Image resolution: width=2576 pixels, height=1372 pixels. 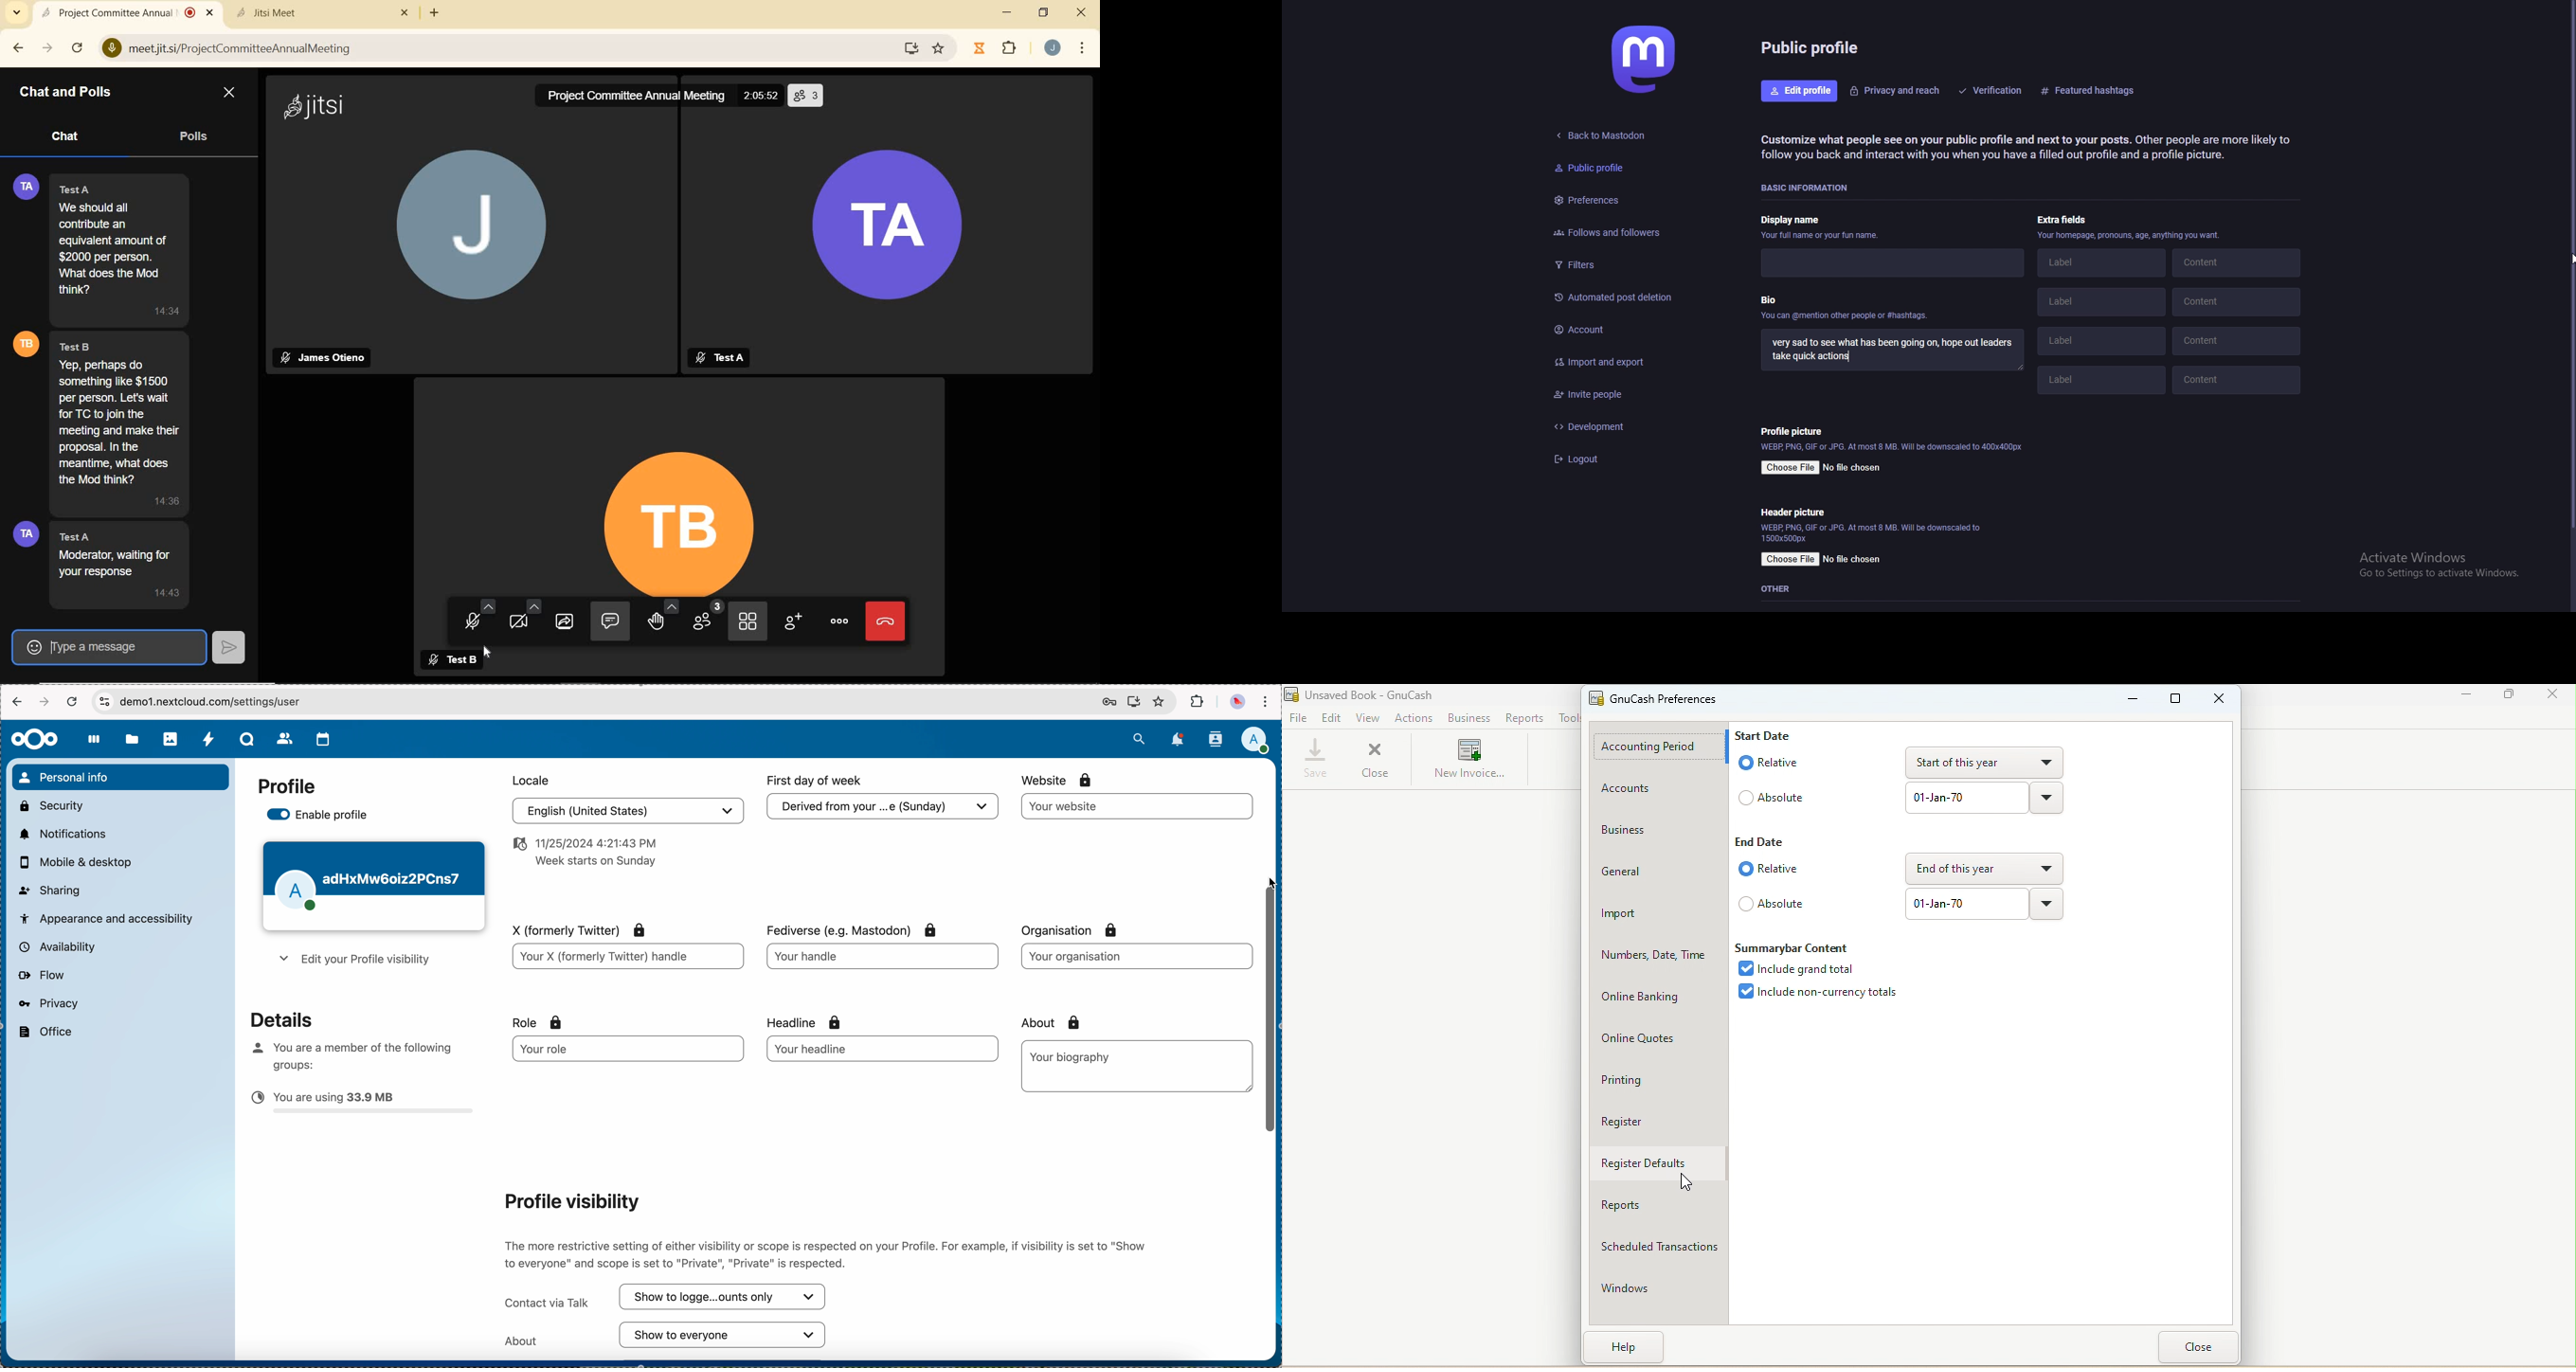 What do you see at coordinates (41, 976) in the screenshot?
I see `flow` at bounding box center [41, 976].